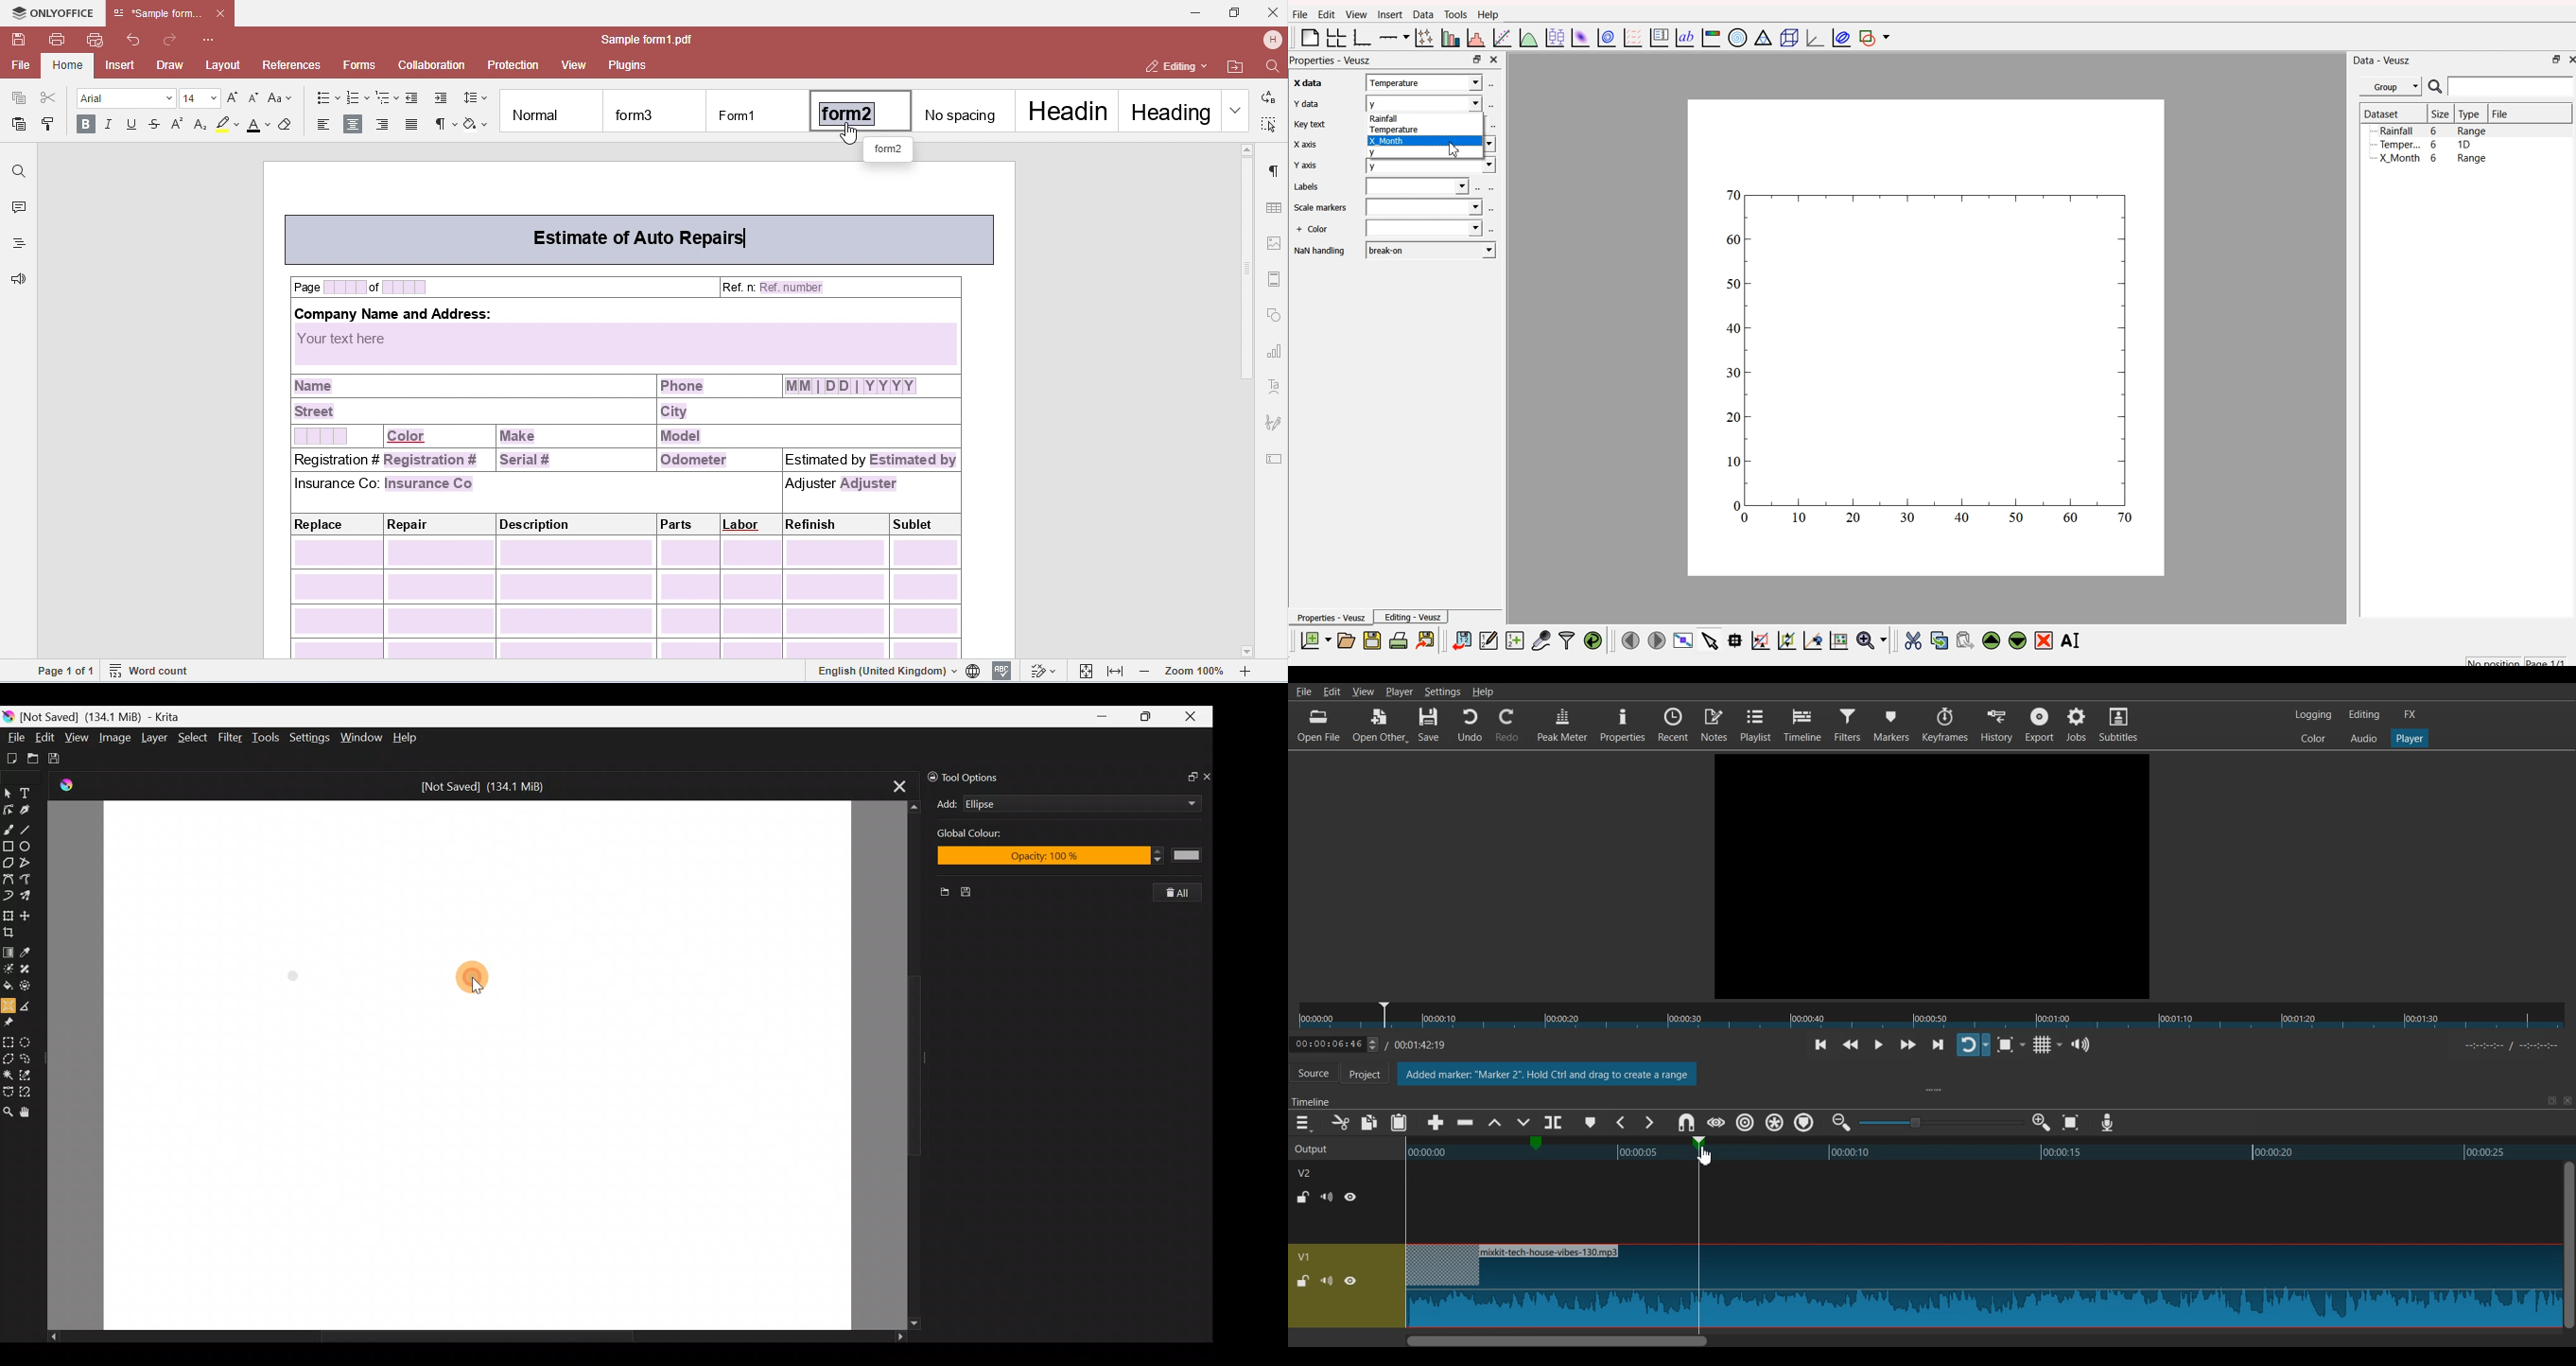  I want to click on Edit, so click(1335, 692).